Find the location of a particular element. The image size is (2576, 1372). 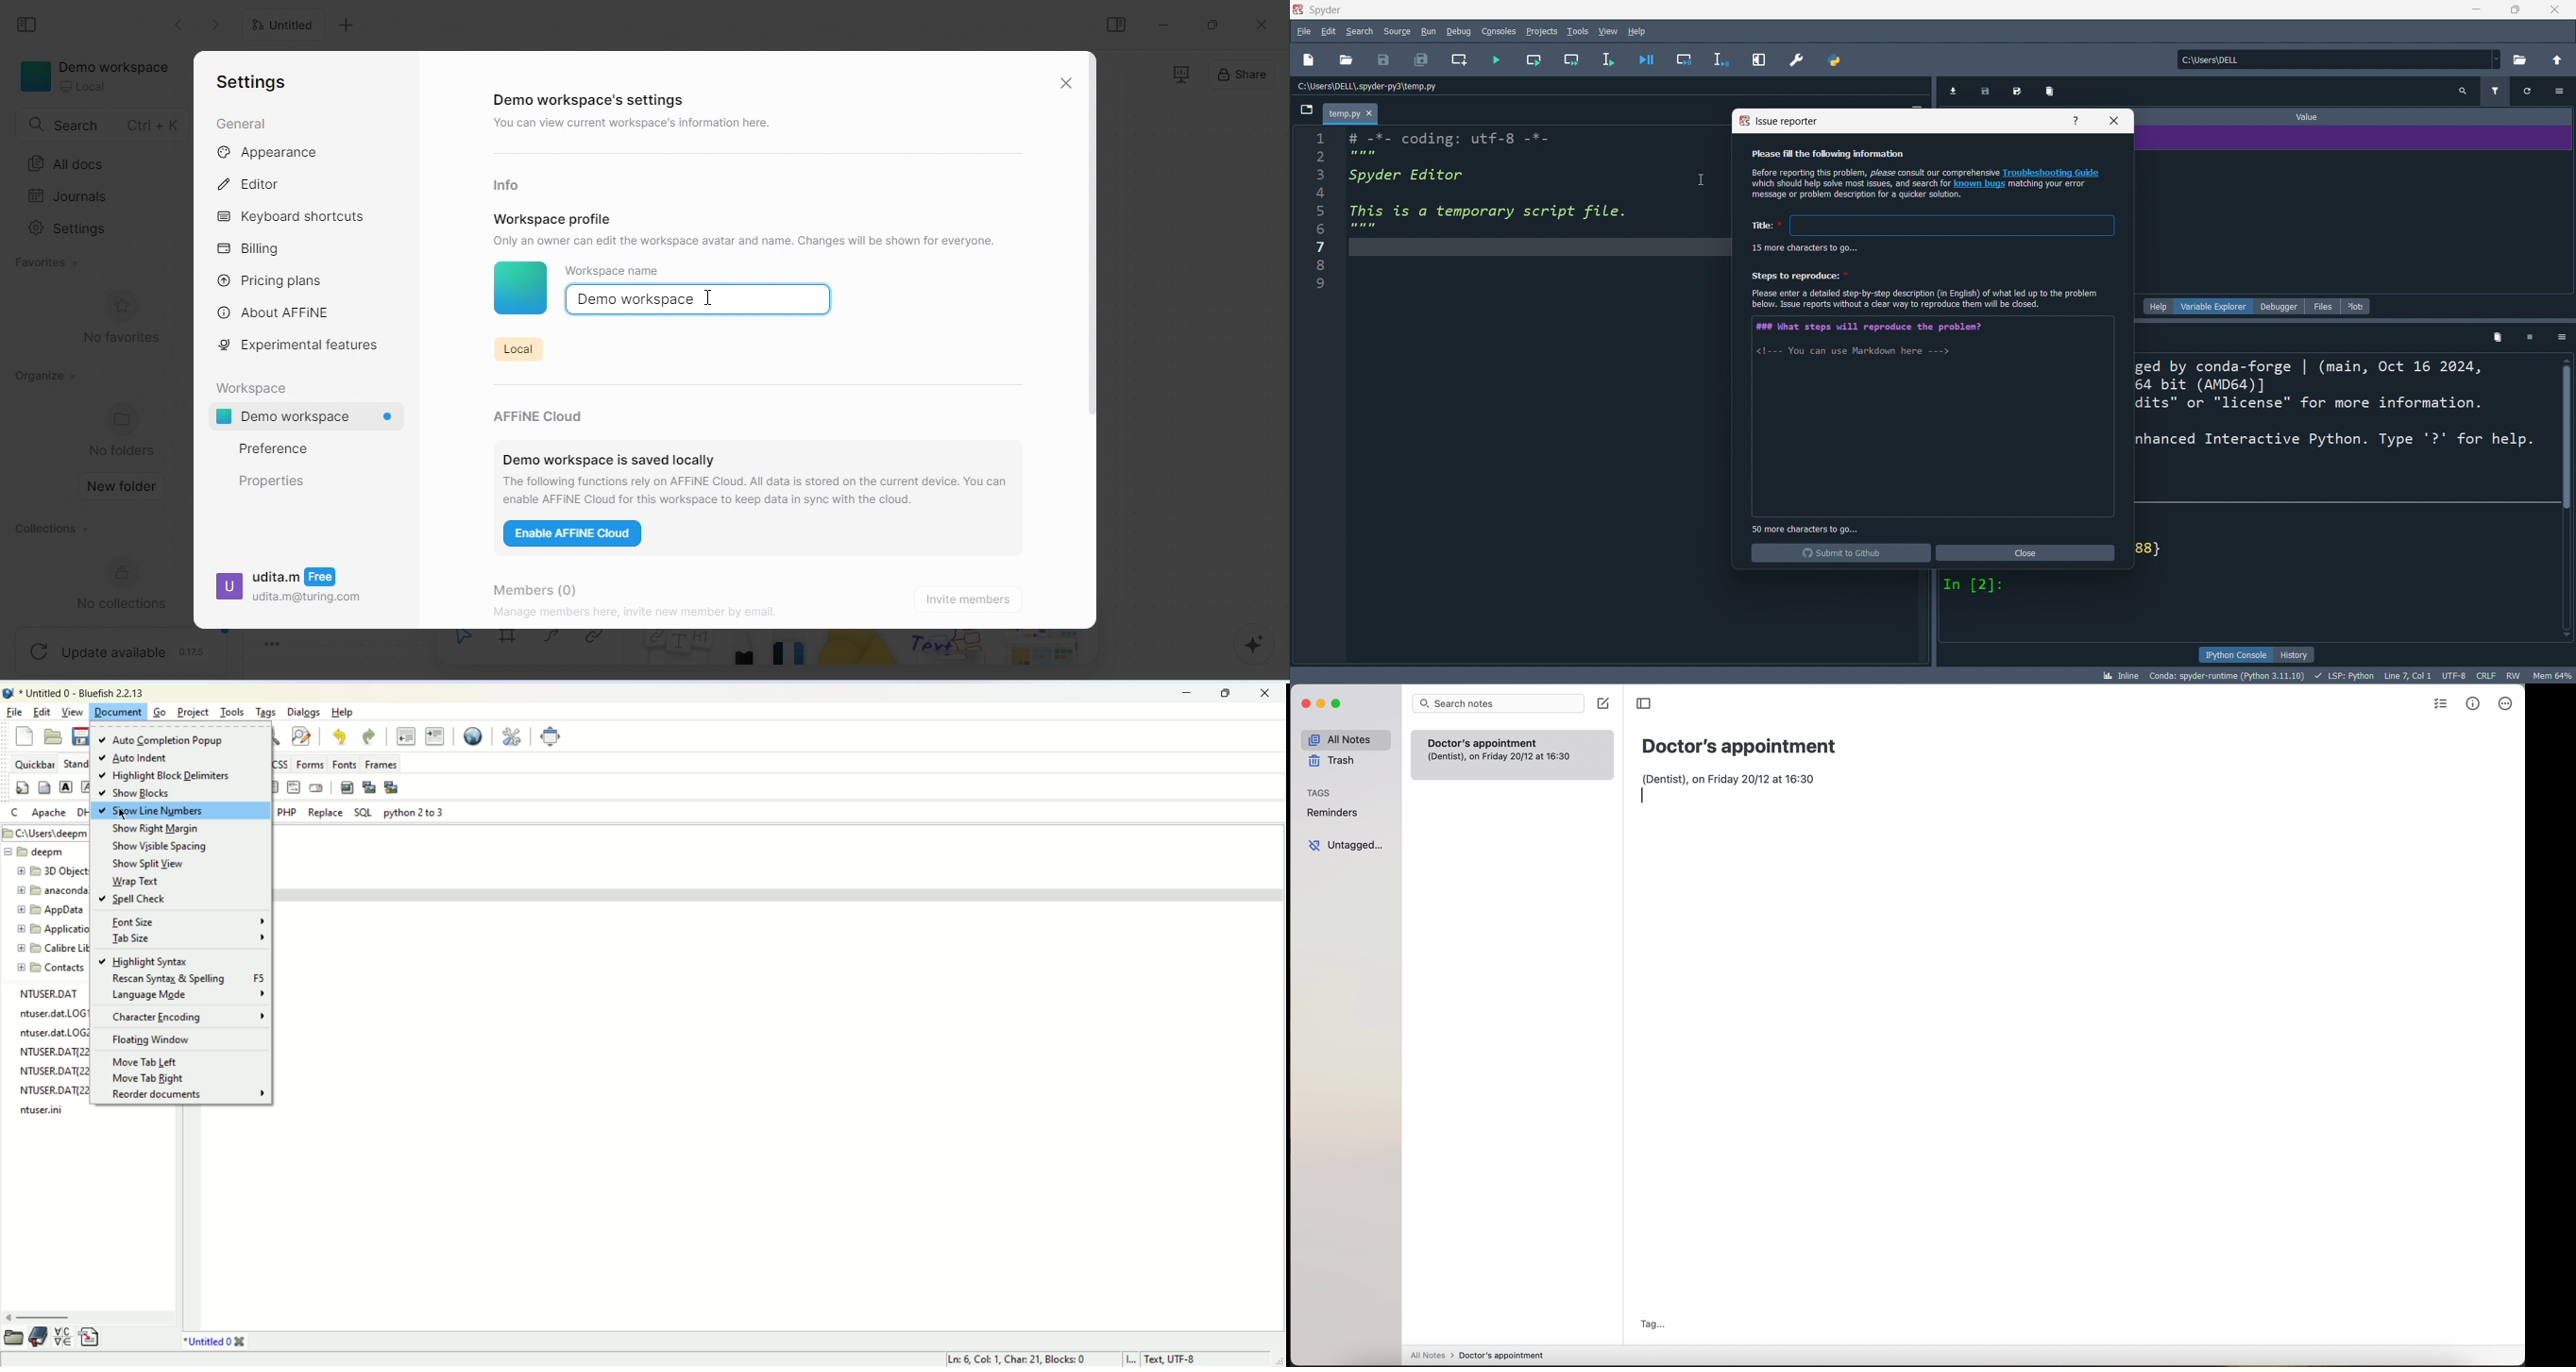

open parent direct is located at coordinates (2558, 61).